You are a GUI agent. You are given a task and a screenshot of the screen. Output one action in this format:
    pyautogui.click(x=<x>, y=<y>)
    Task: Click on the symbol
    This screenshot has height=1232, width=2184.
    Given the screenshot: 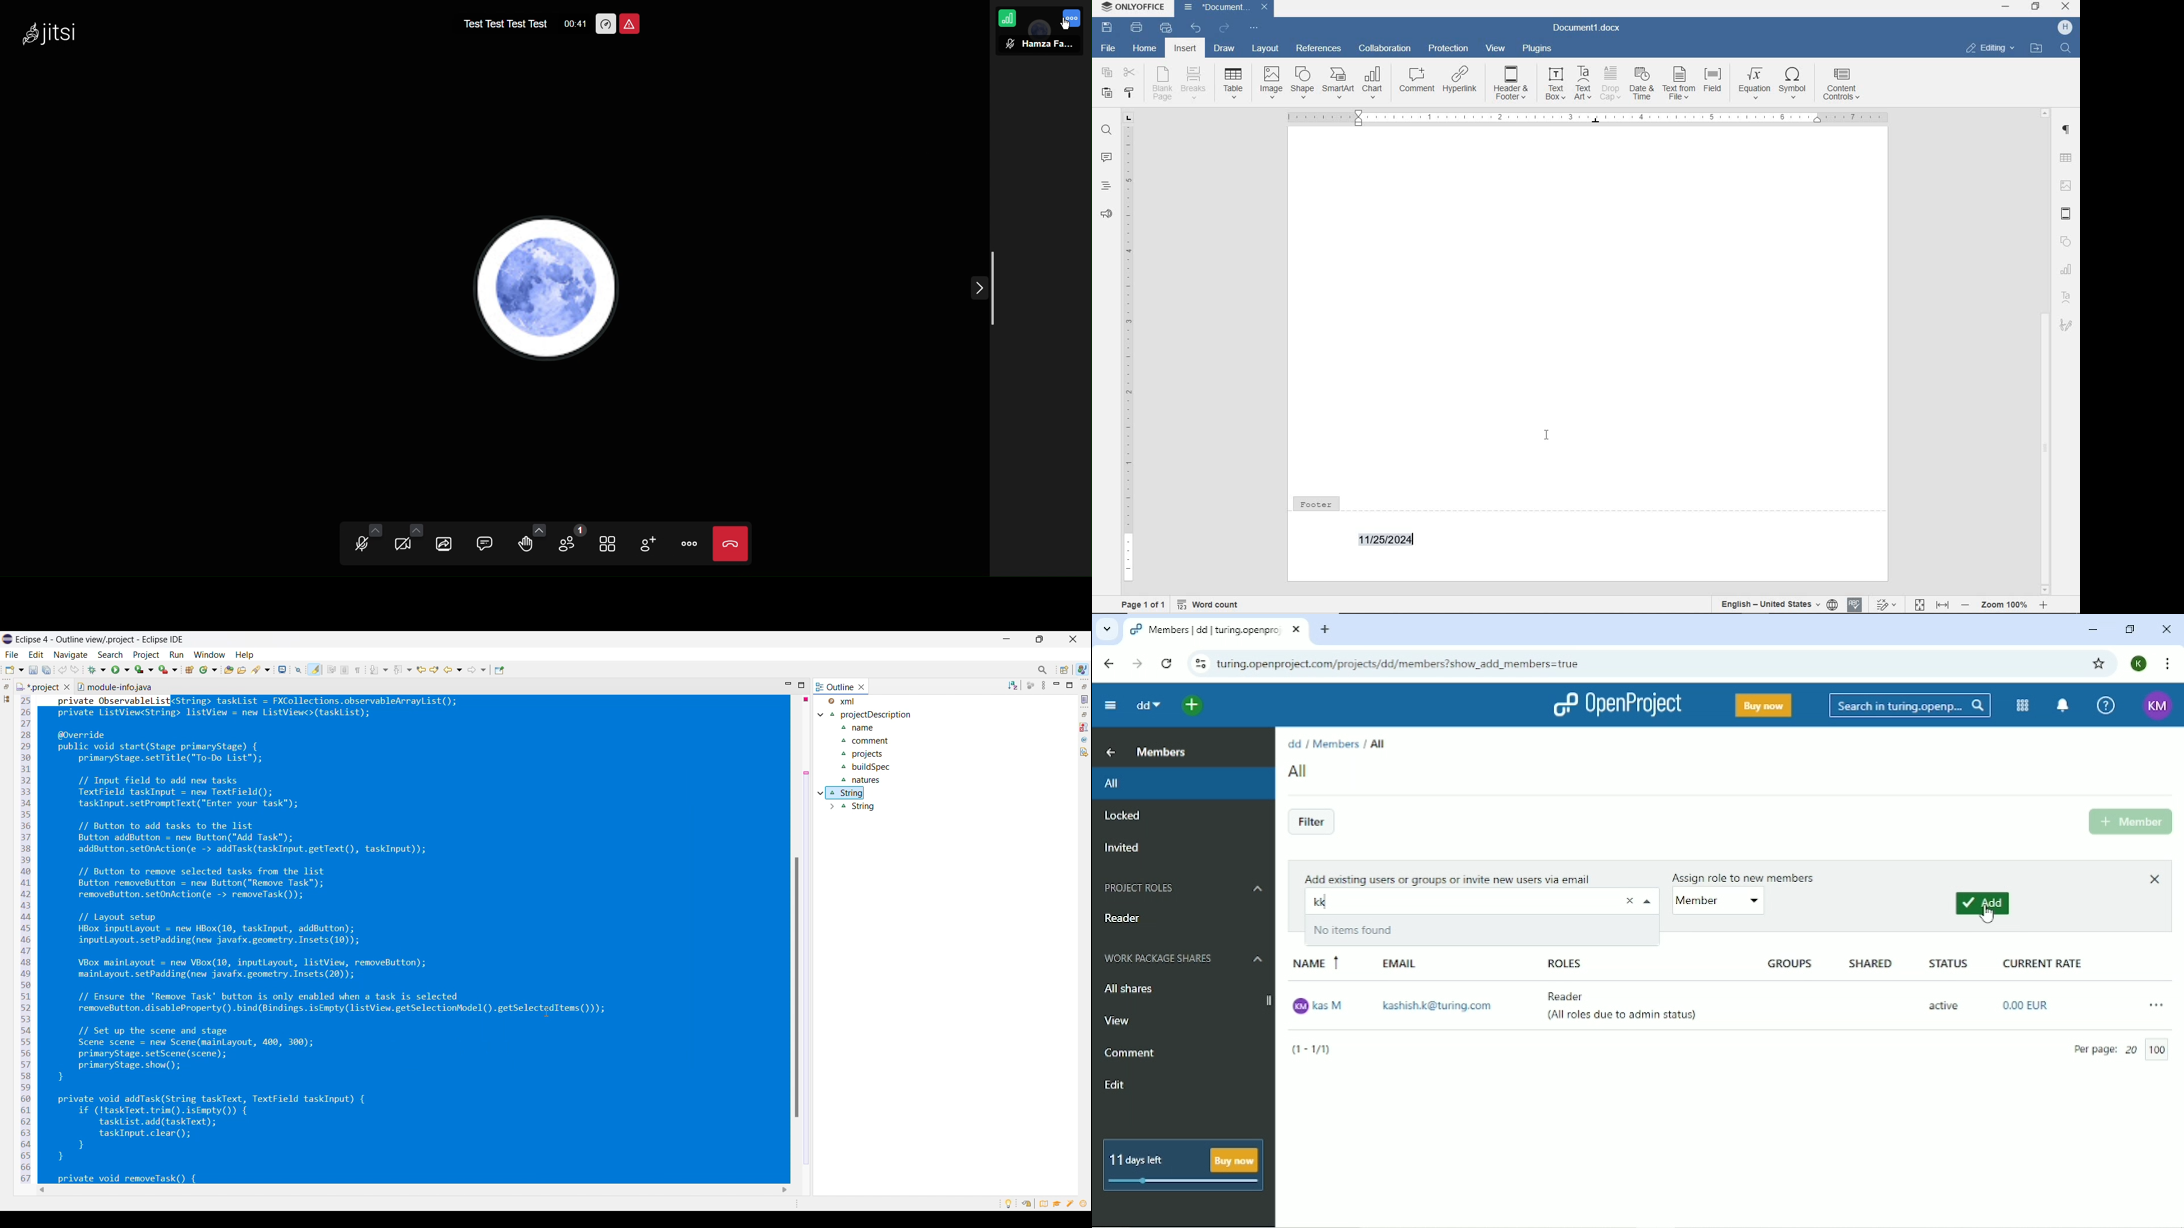 What is the action you would take?
    pyautogui.click(x=1796, y=84)
    